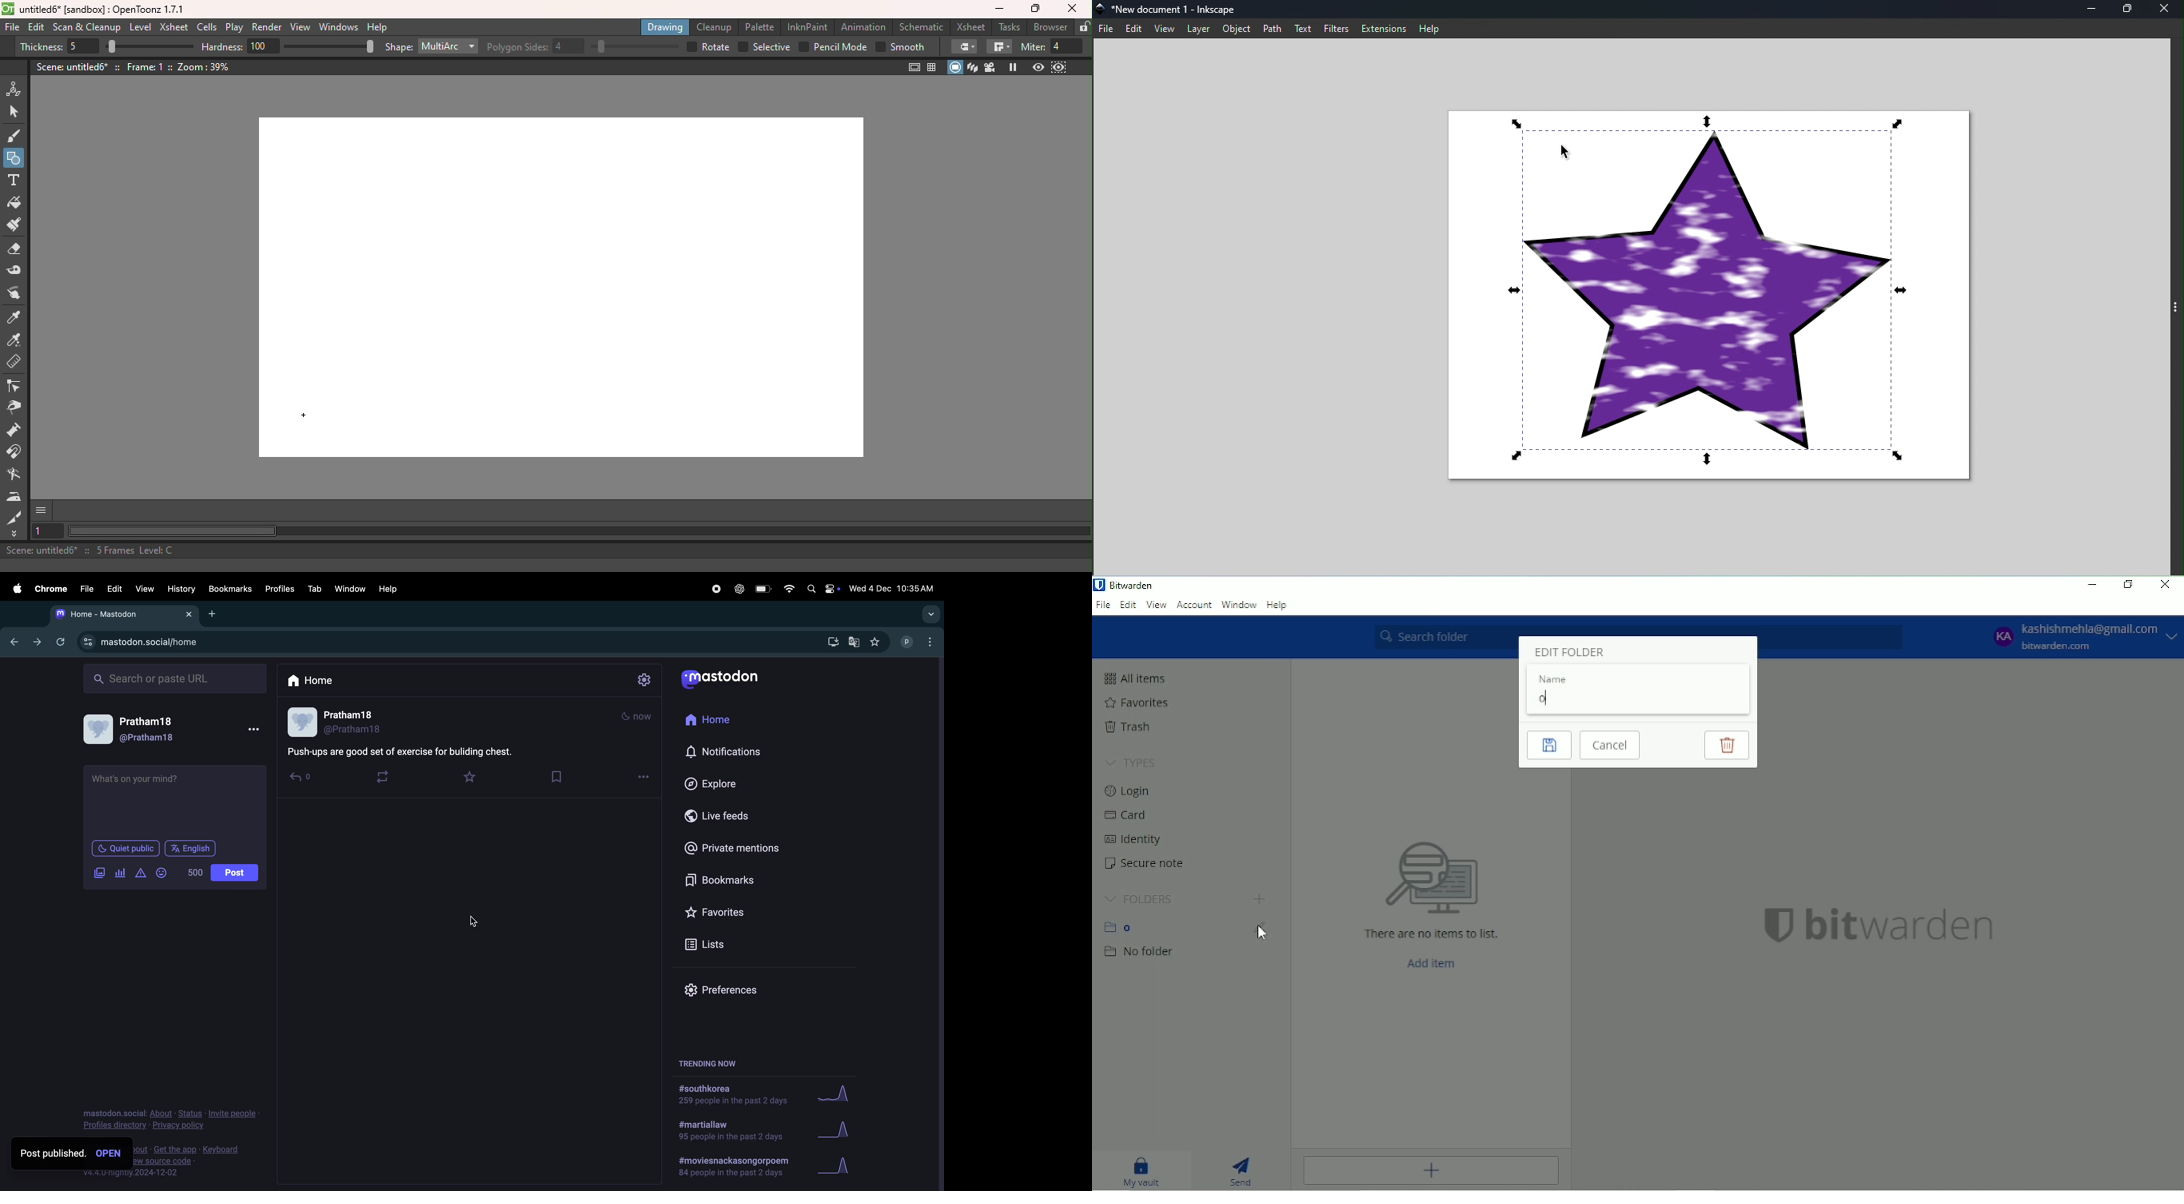  What do you see at coordinates (708, 782) in the screenshot?
I see `Explore` at bounding box center [708, 782].